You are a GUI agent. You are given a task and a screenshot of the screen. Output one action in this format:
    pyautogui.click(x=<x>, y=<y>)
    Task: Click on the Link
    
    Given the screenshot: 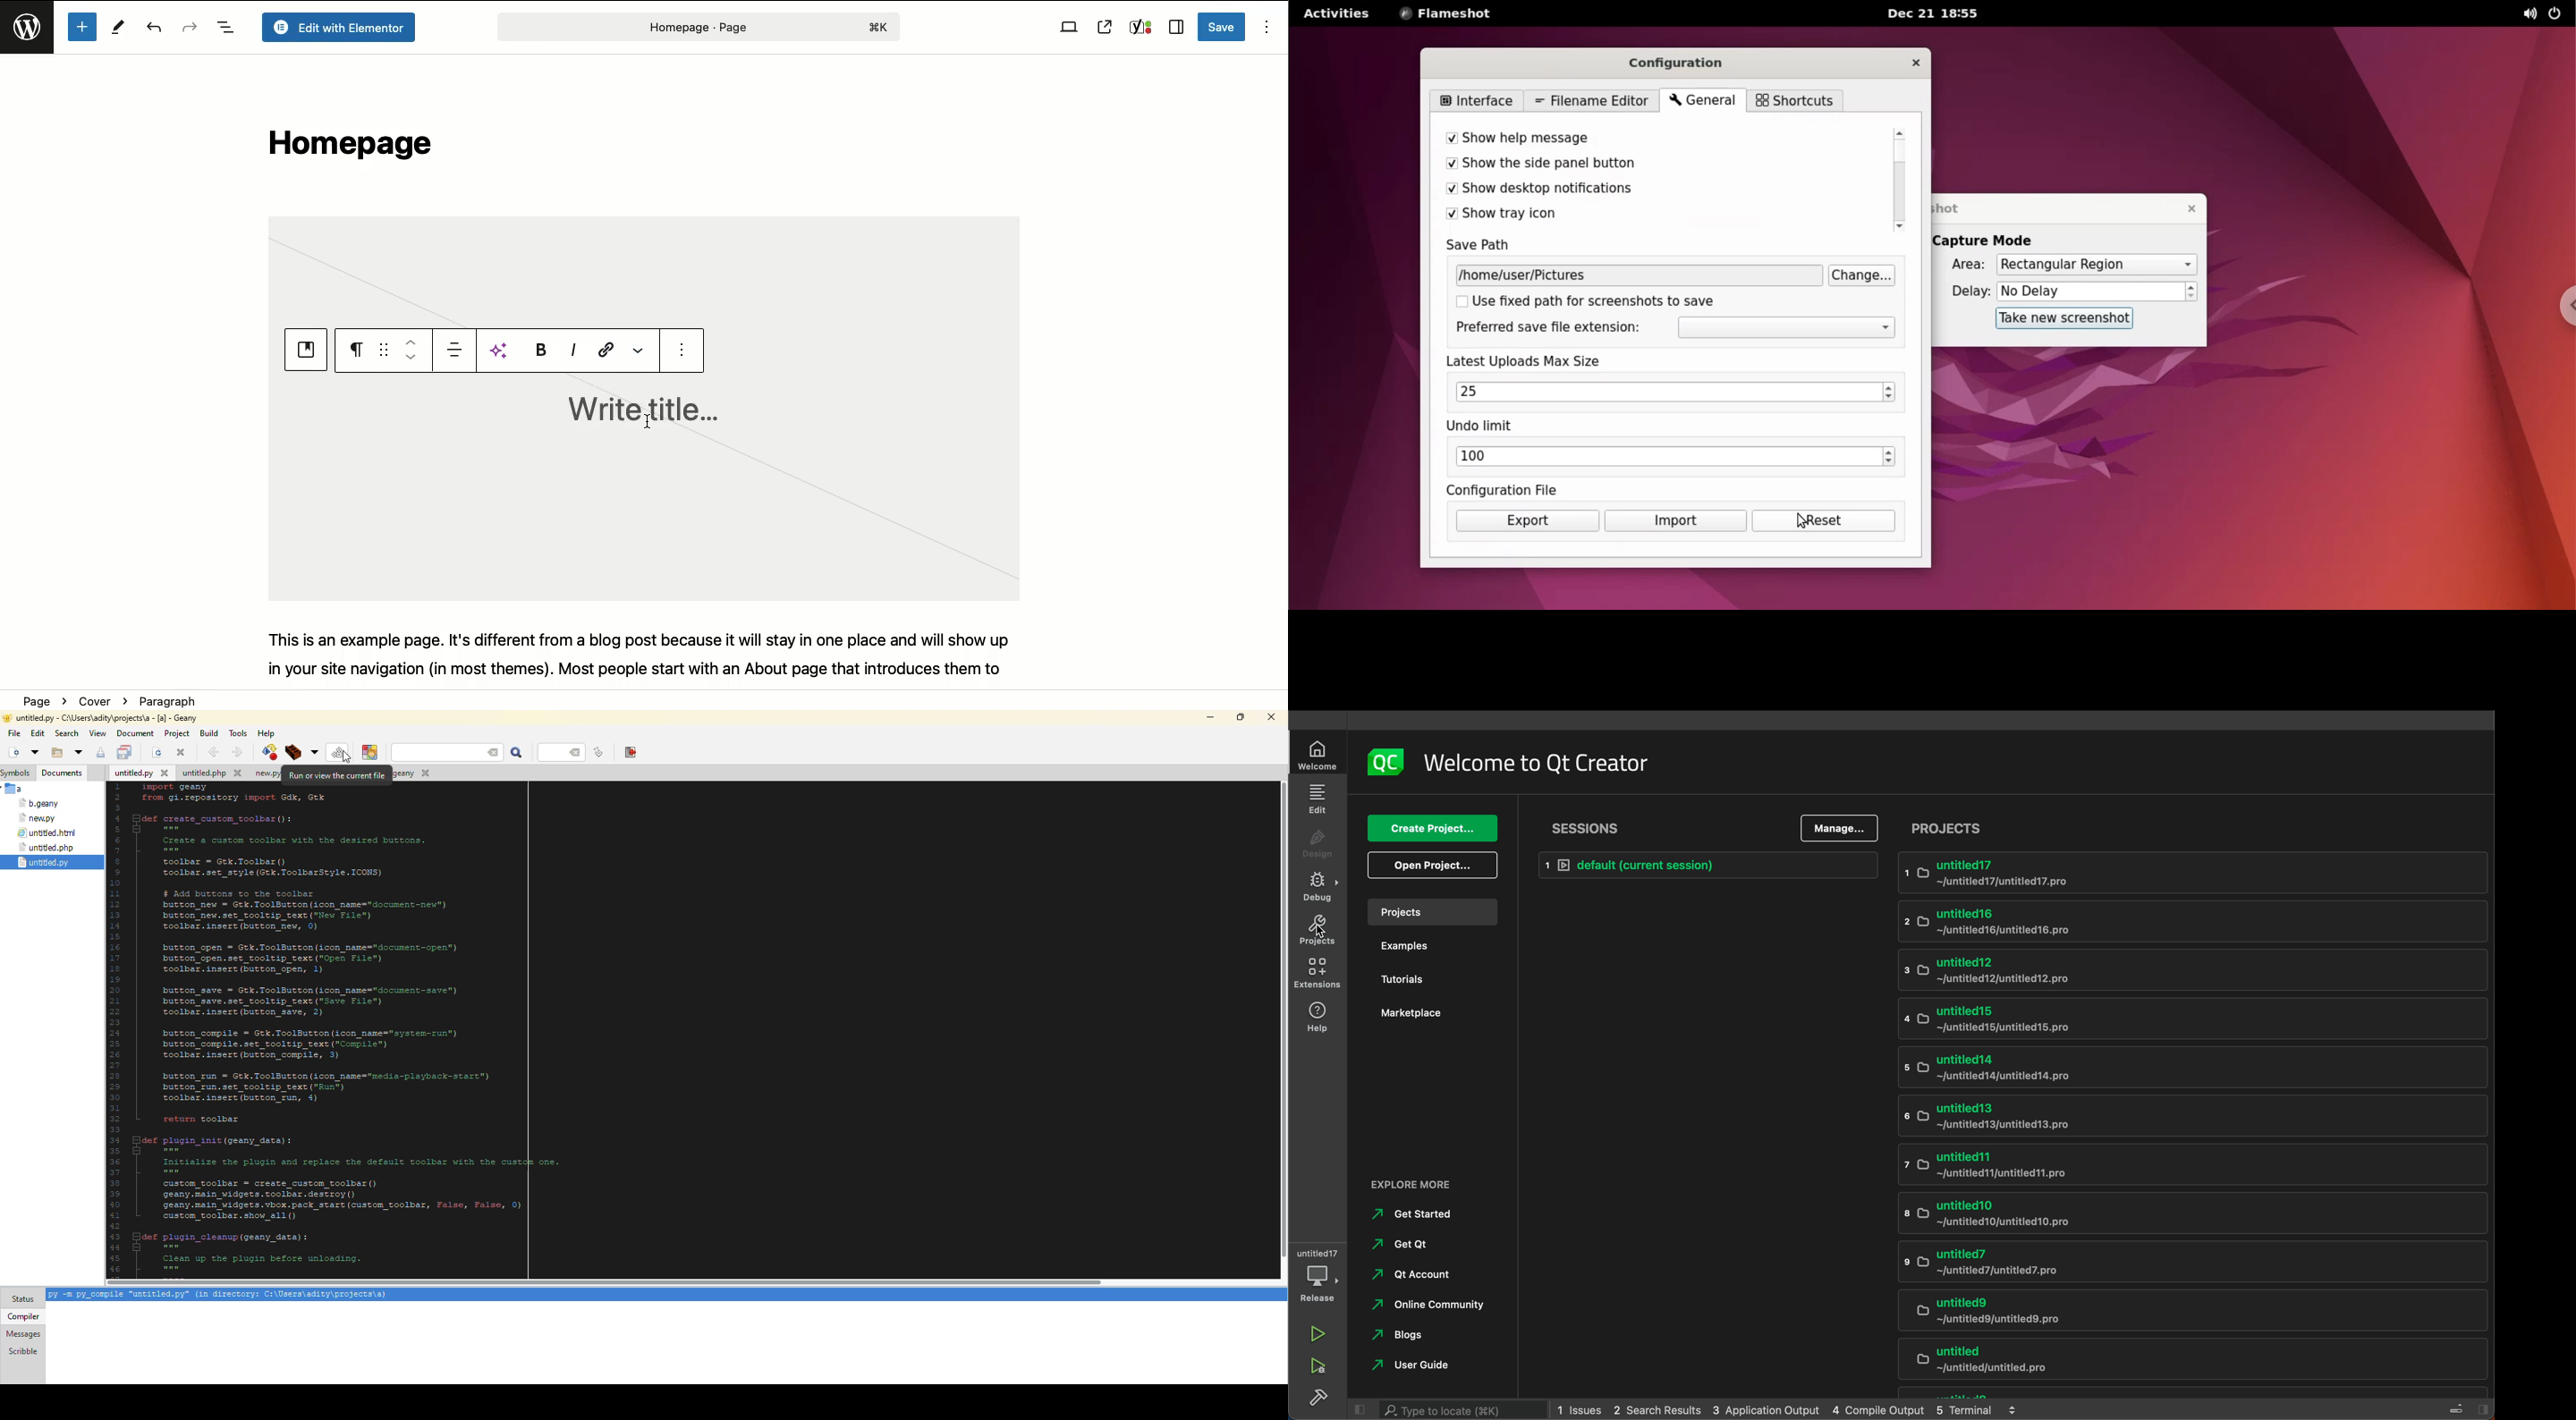 What is the action you would take?
    pyautogui.click(x=603, y=351)
    